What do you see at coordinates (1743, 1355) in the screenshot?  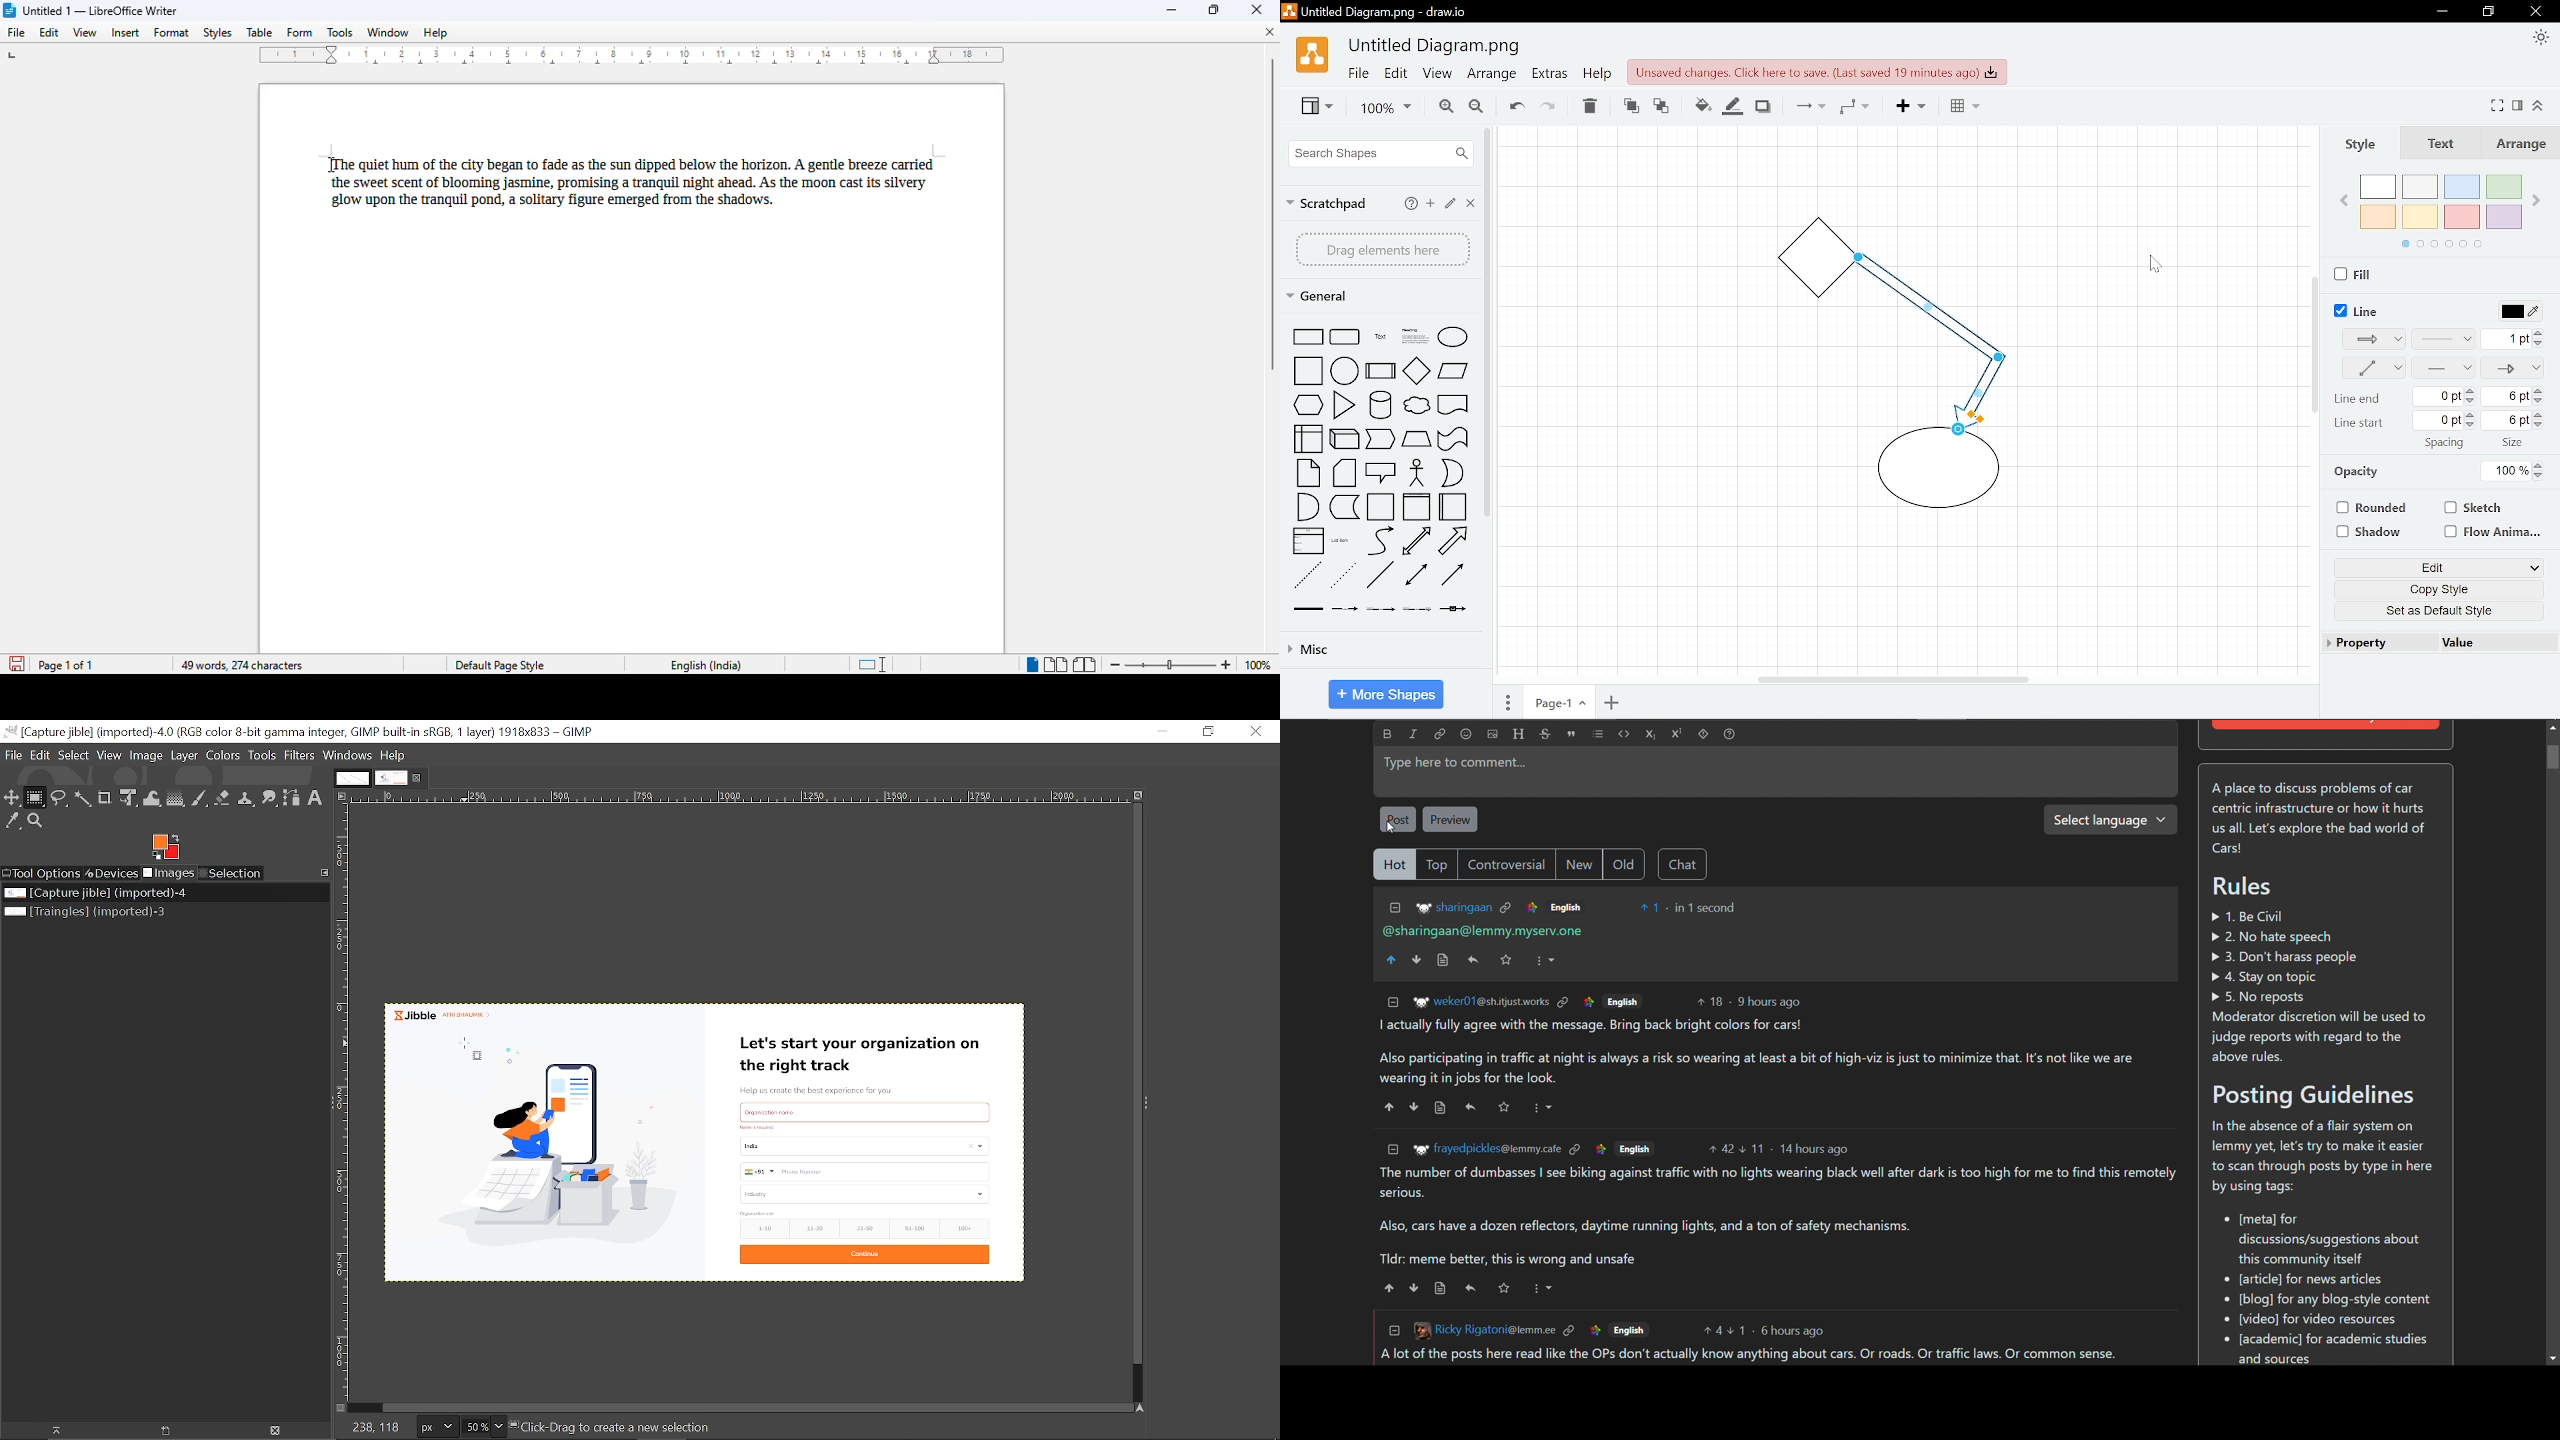 I see `| A lot of the posts here read like the OPs don’t actually know anything about cars. Or roads. Or traffic laws. Or common sense.` at bounding box center [1743, 1355].